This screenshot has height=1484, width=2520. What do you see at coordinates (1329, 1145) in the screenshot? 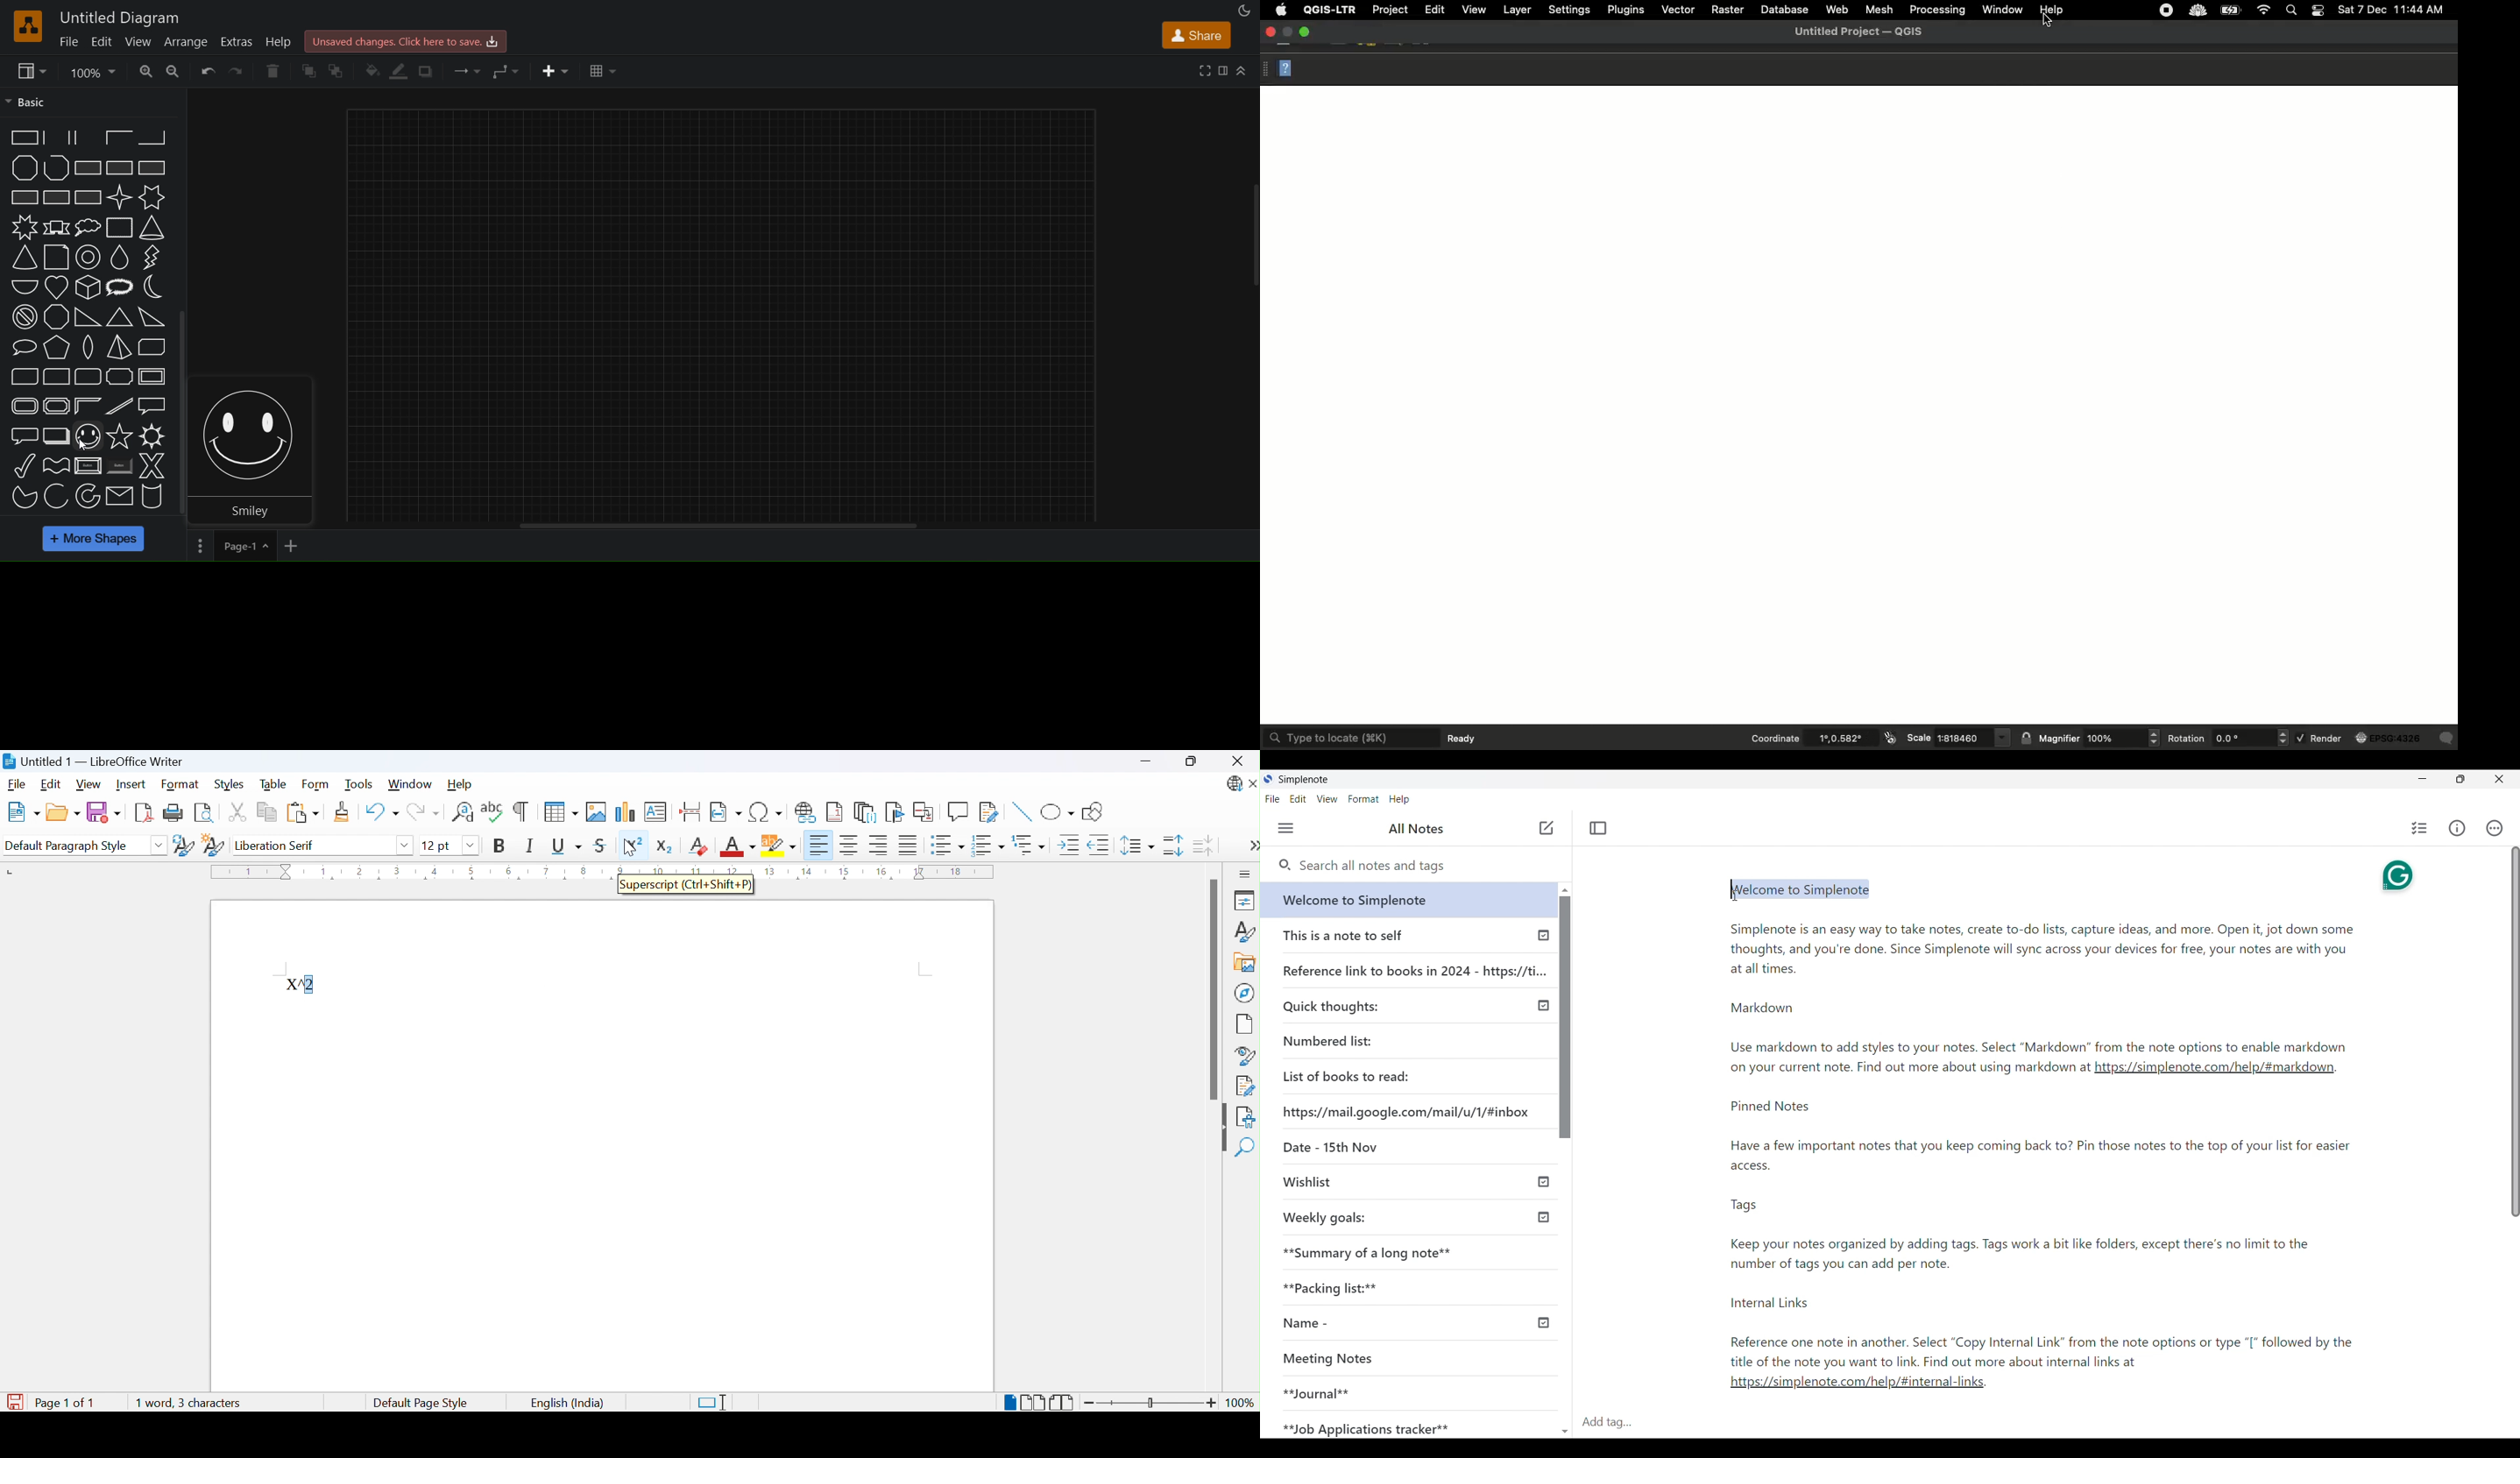
I see `Date` at bounding box center [1329, 1145].